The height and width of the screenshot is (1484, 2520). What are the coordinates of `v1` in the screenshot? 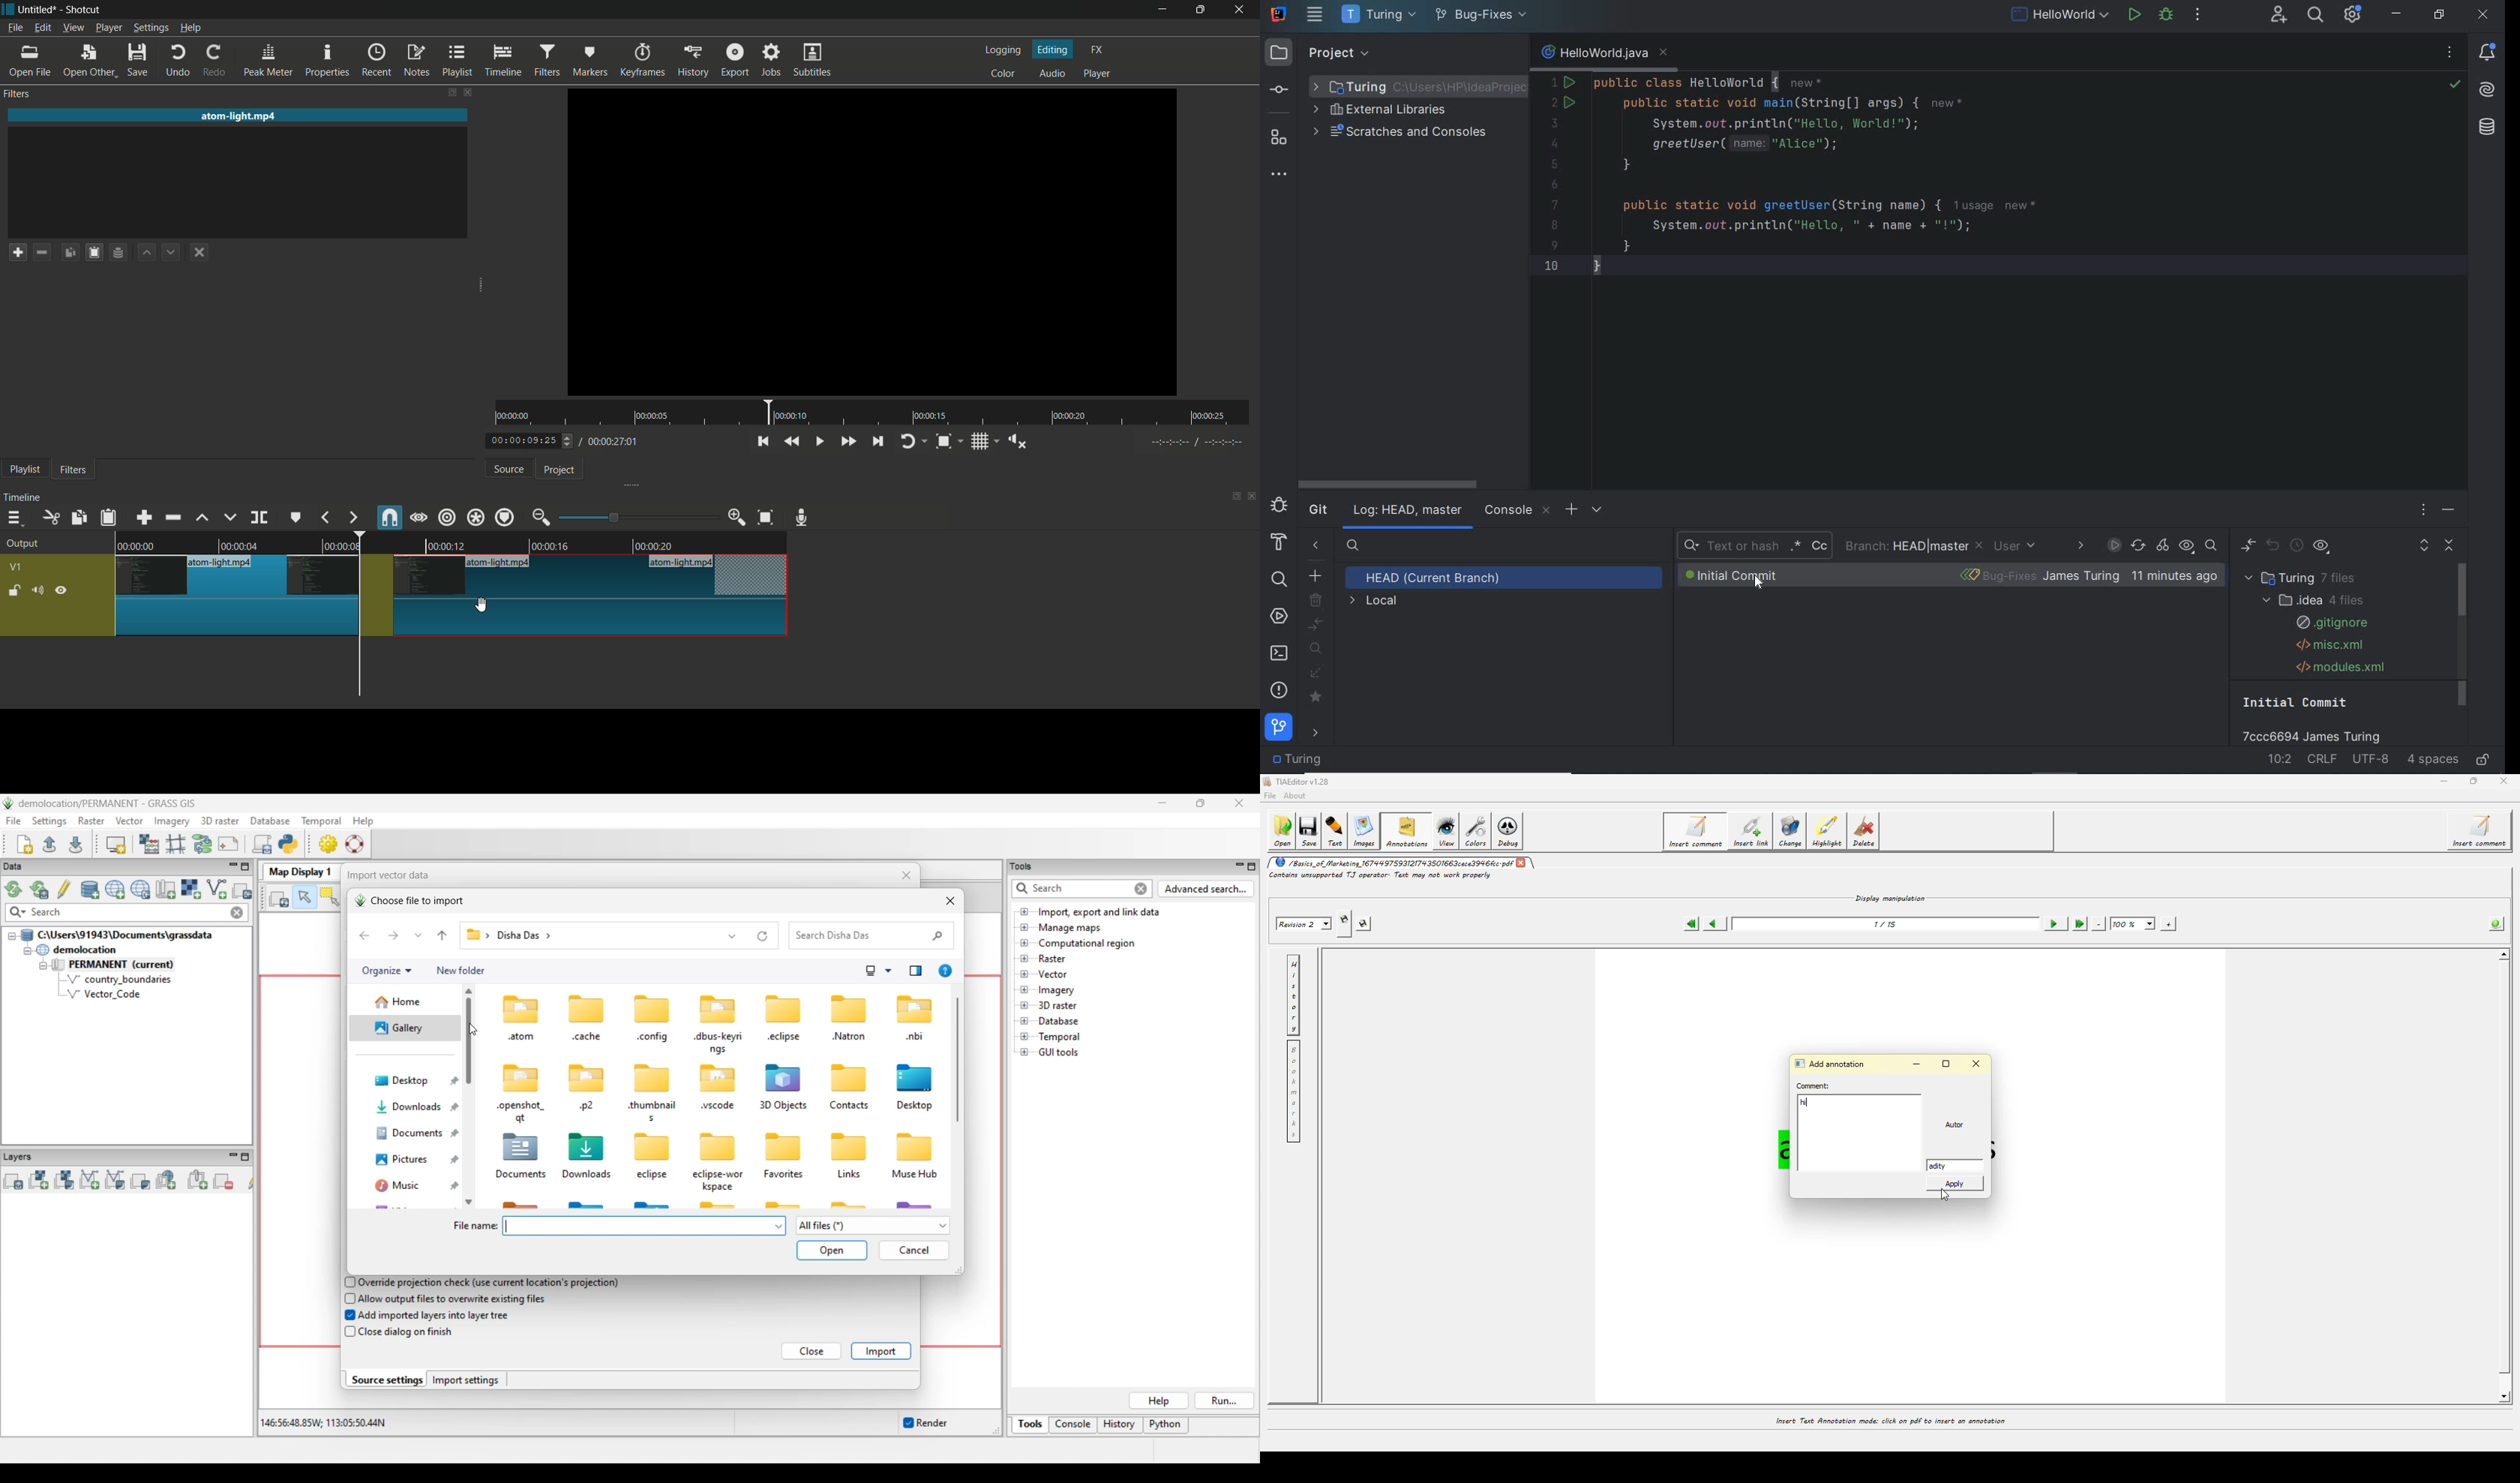 It's located at (15, 567).